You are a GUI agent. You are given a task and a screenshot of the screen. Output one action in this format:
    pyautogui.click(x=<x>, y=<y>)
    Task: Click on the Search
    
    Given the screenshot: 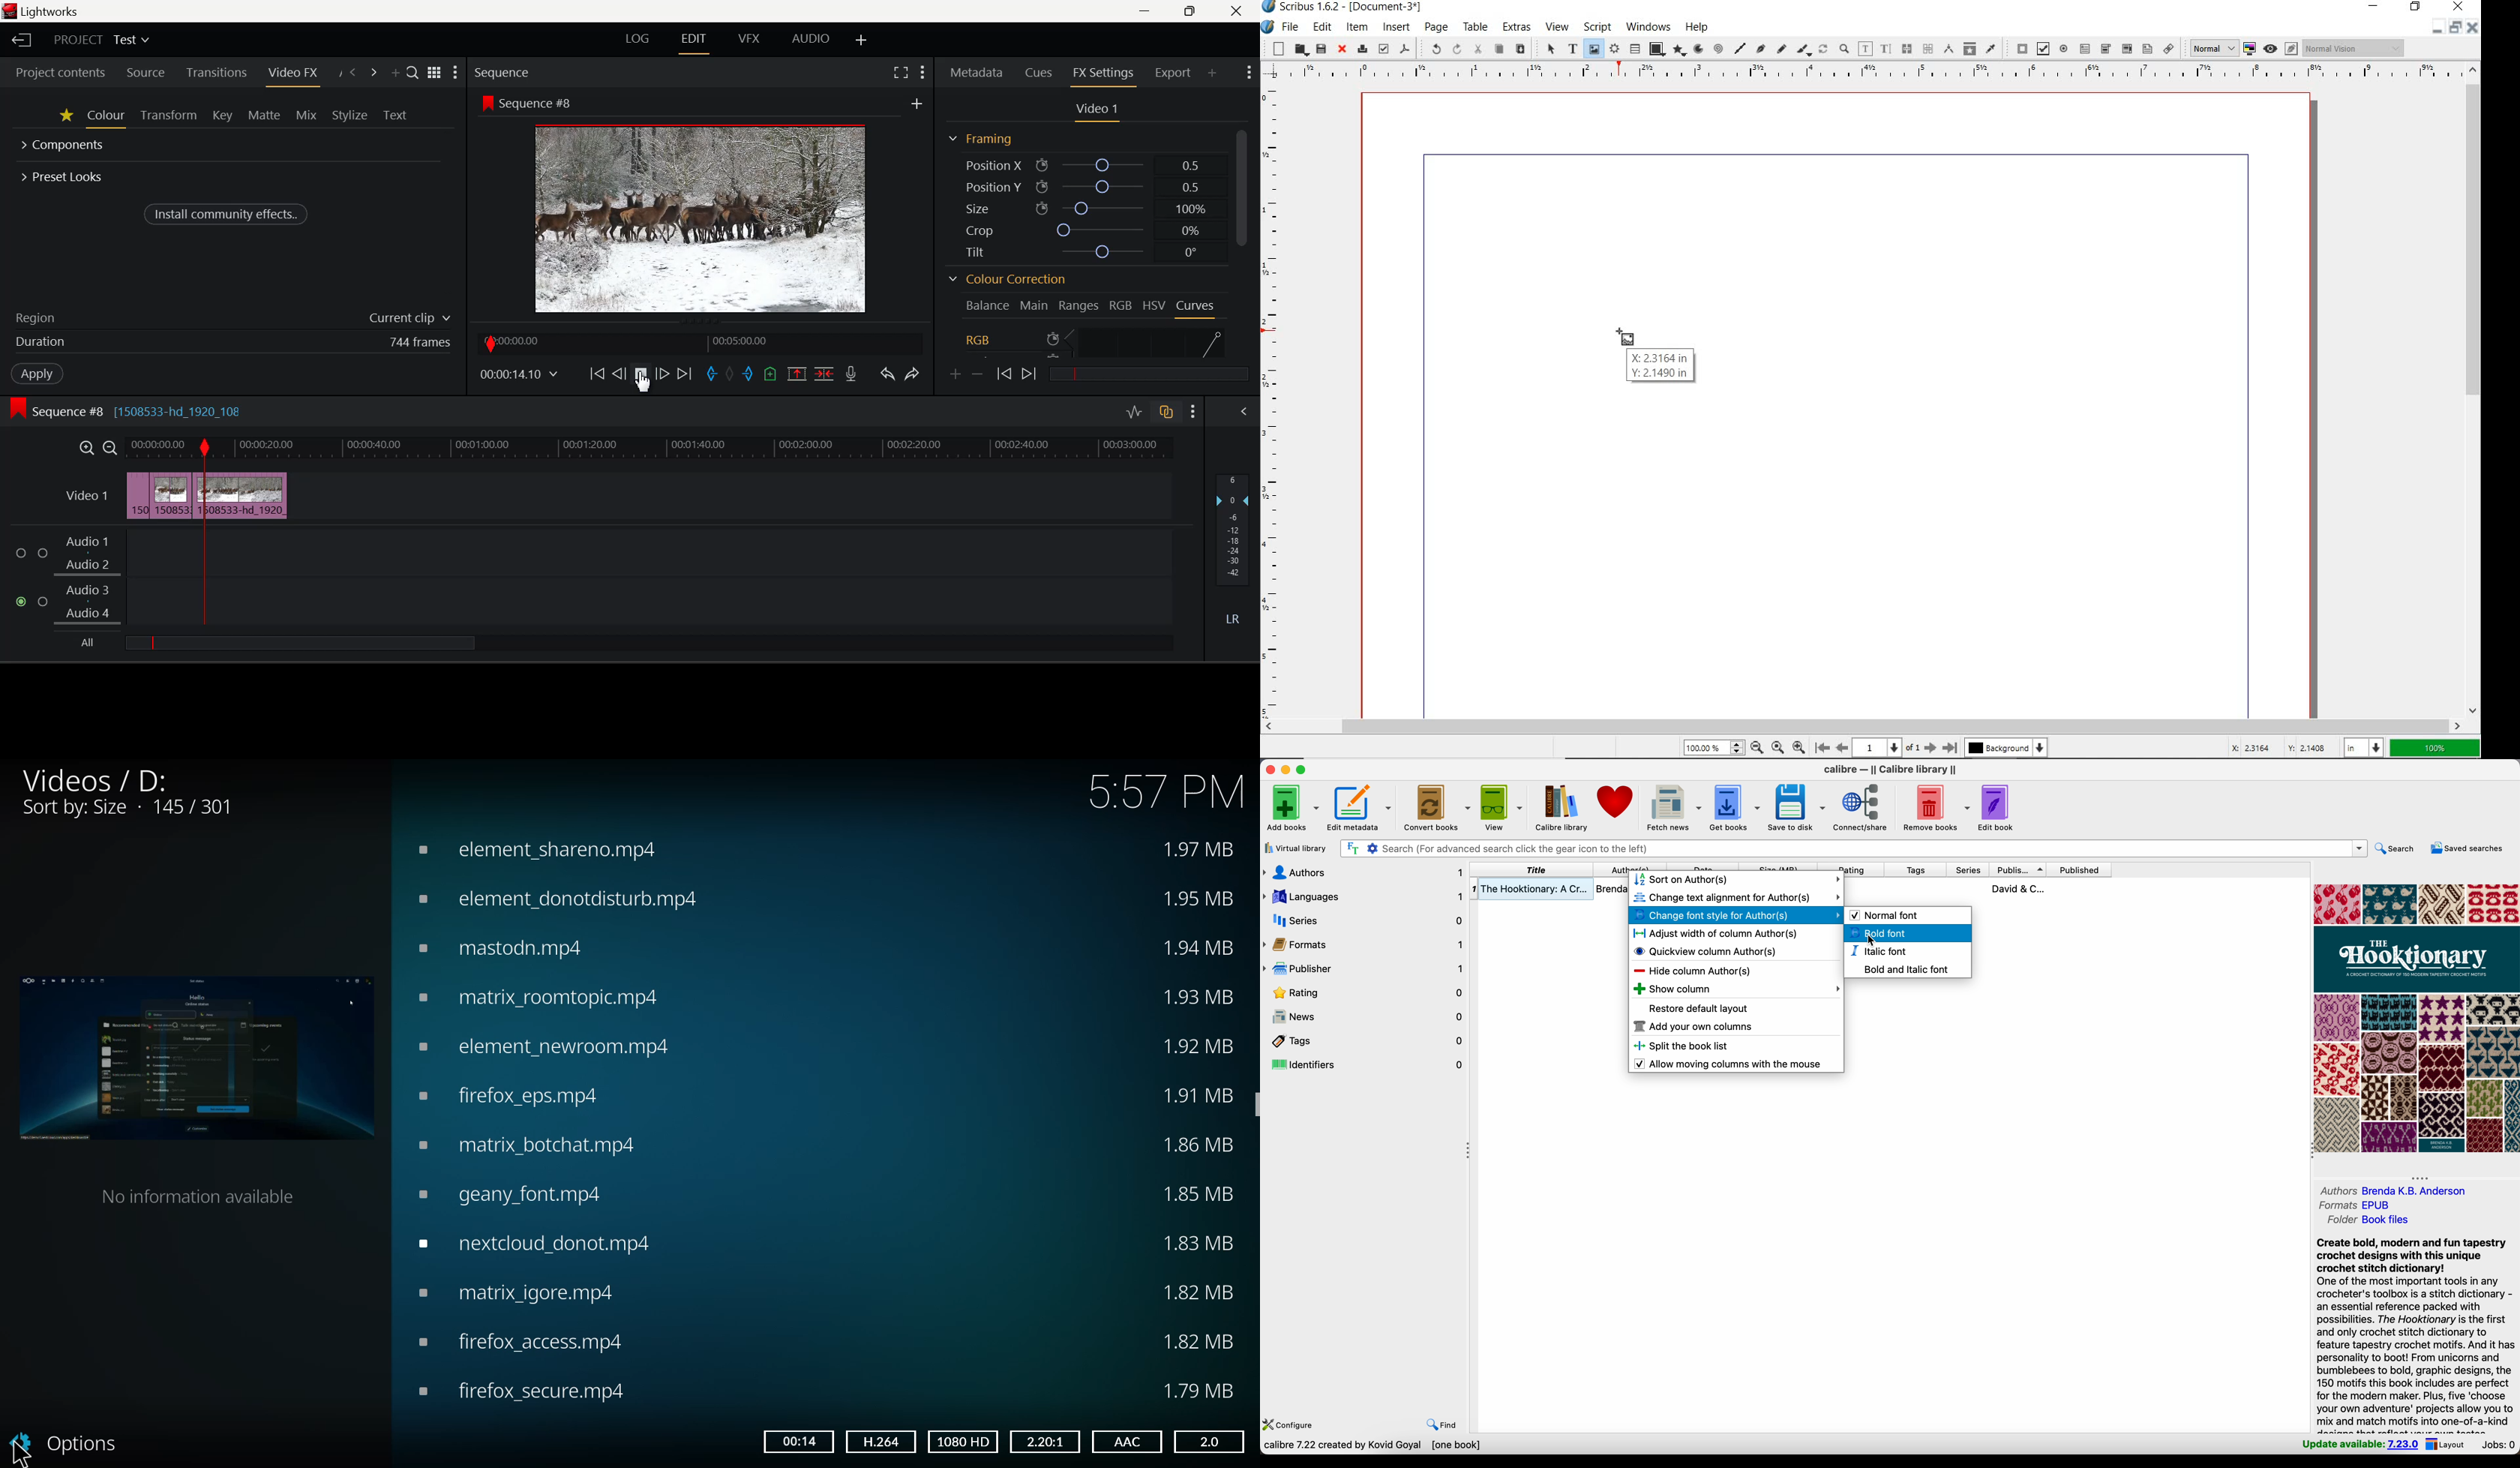 What is the action you would take?
    pyautogui.click(x=412, y=71)
    